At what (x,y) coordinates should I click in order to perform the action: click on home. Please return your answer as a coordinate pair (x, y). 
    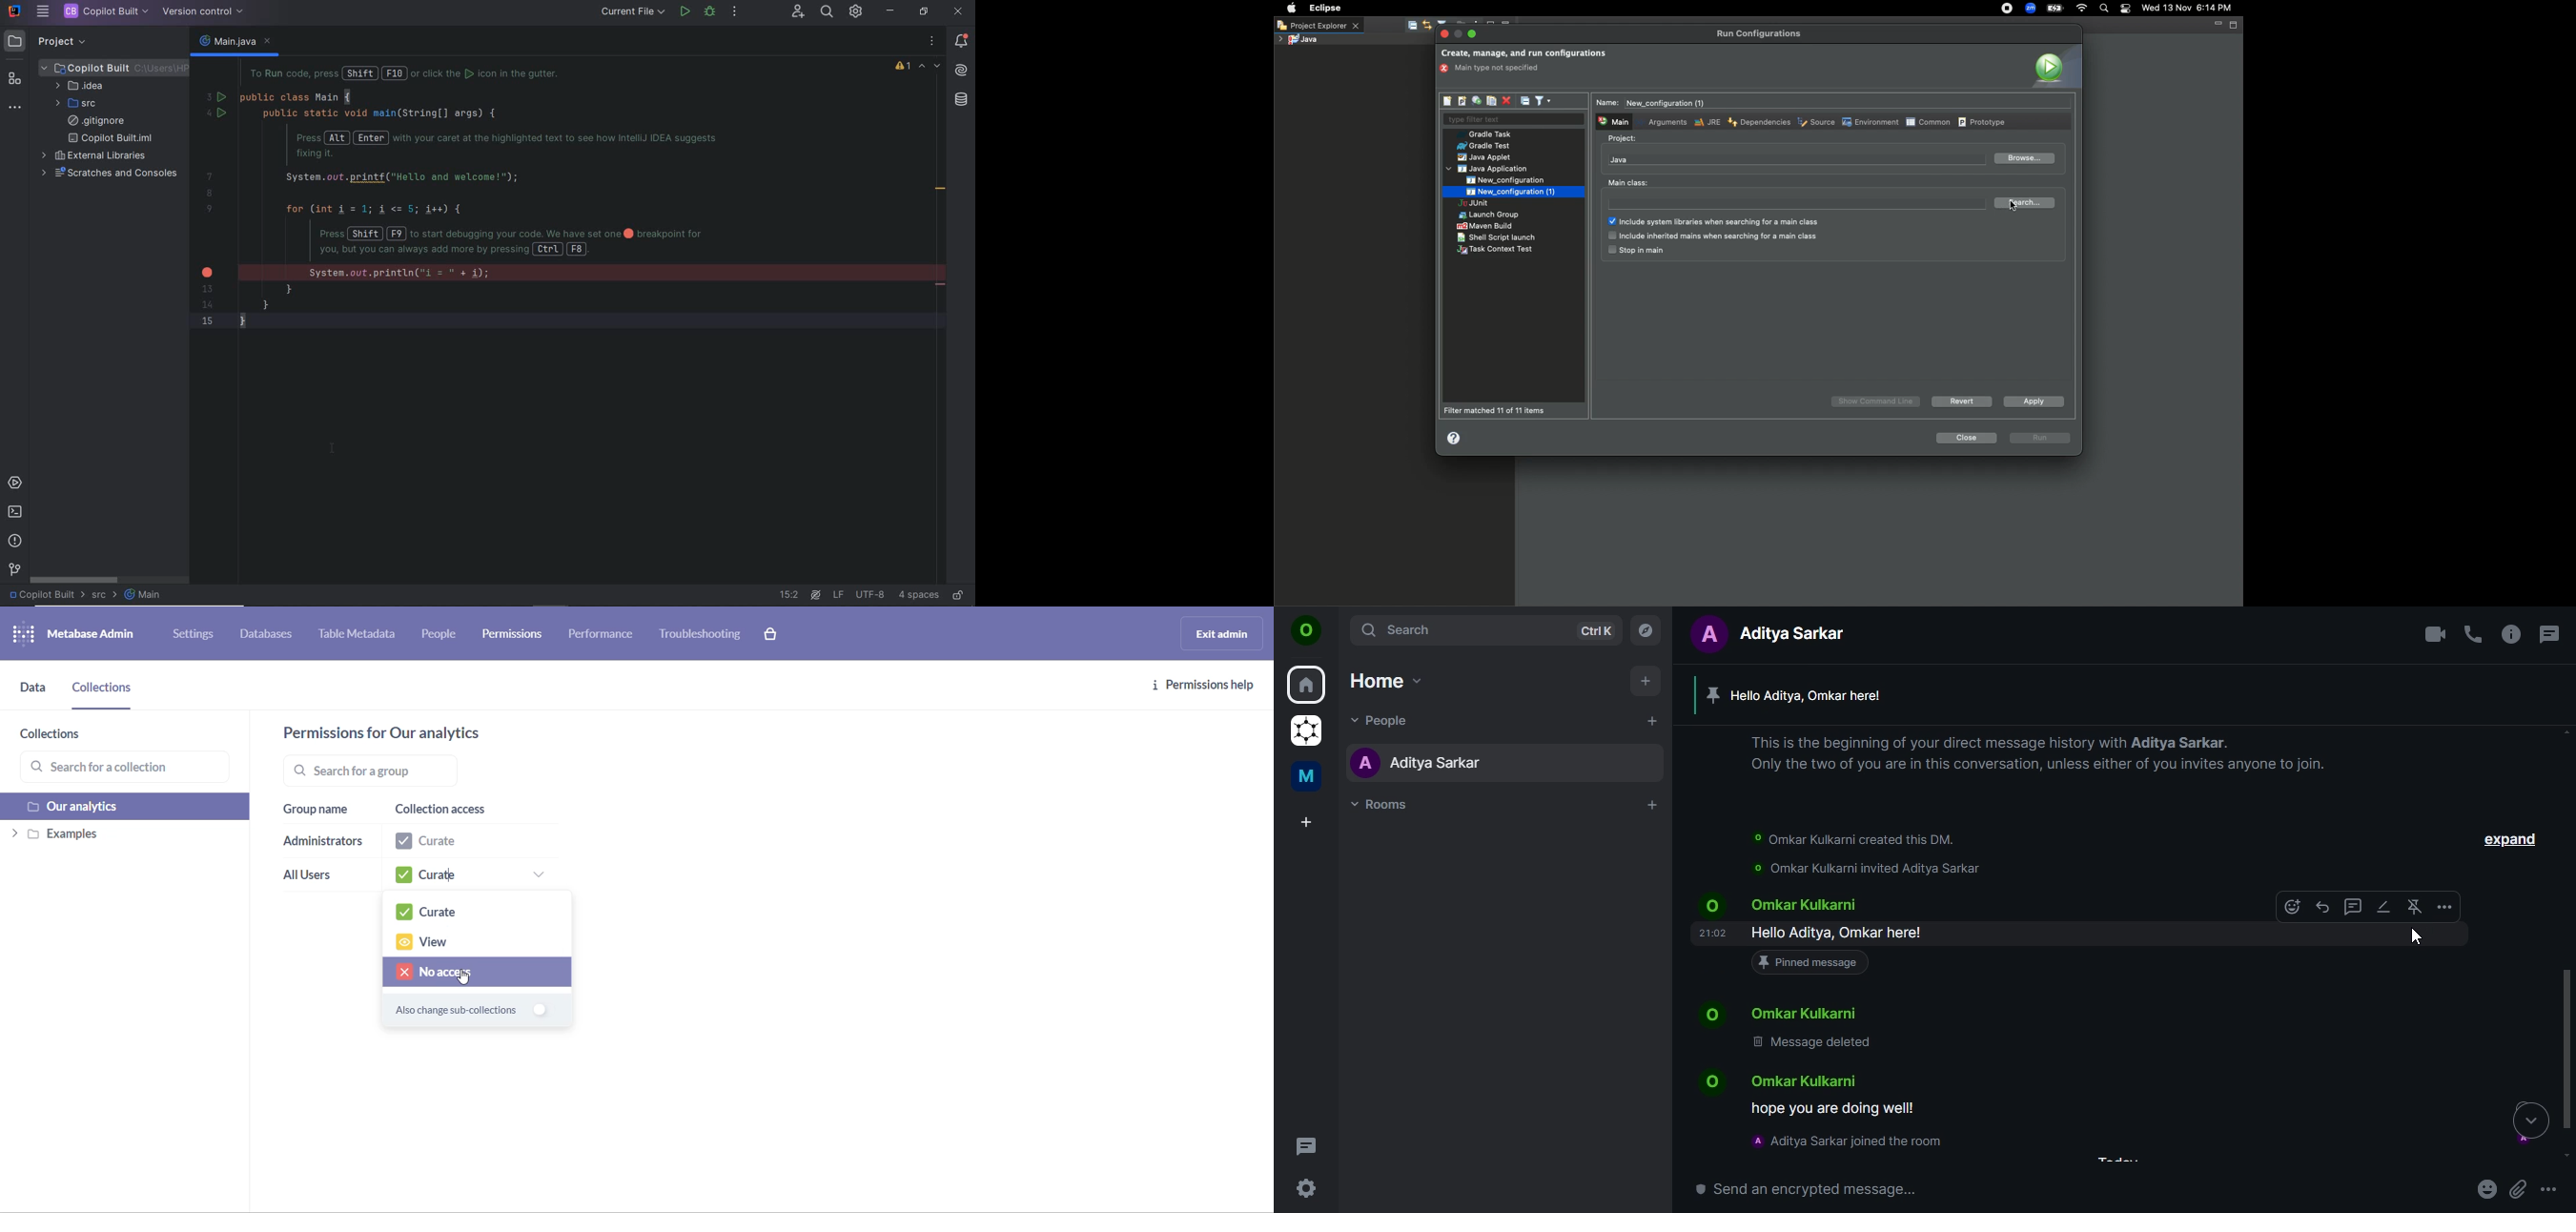
    Looking at the image, I should click on (1388, 680).